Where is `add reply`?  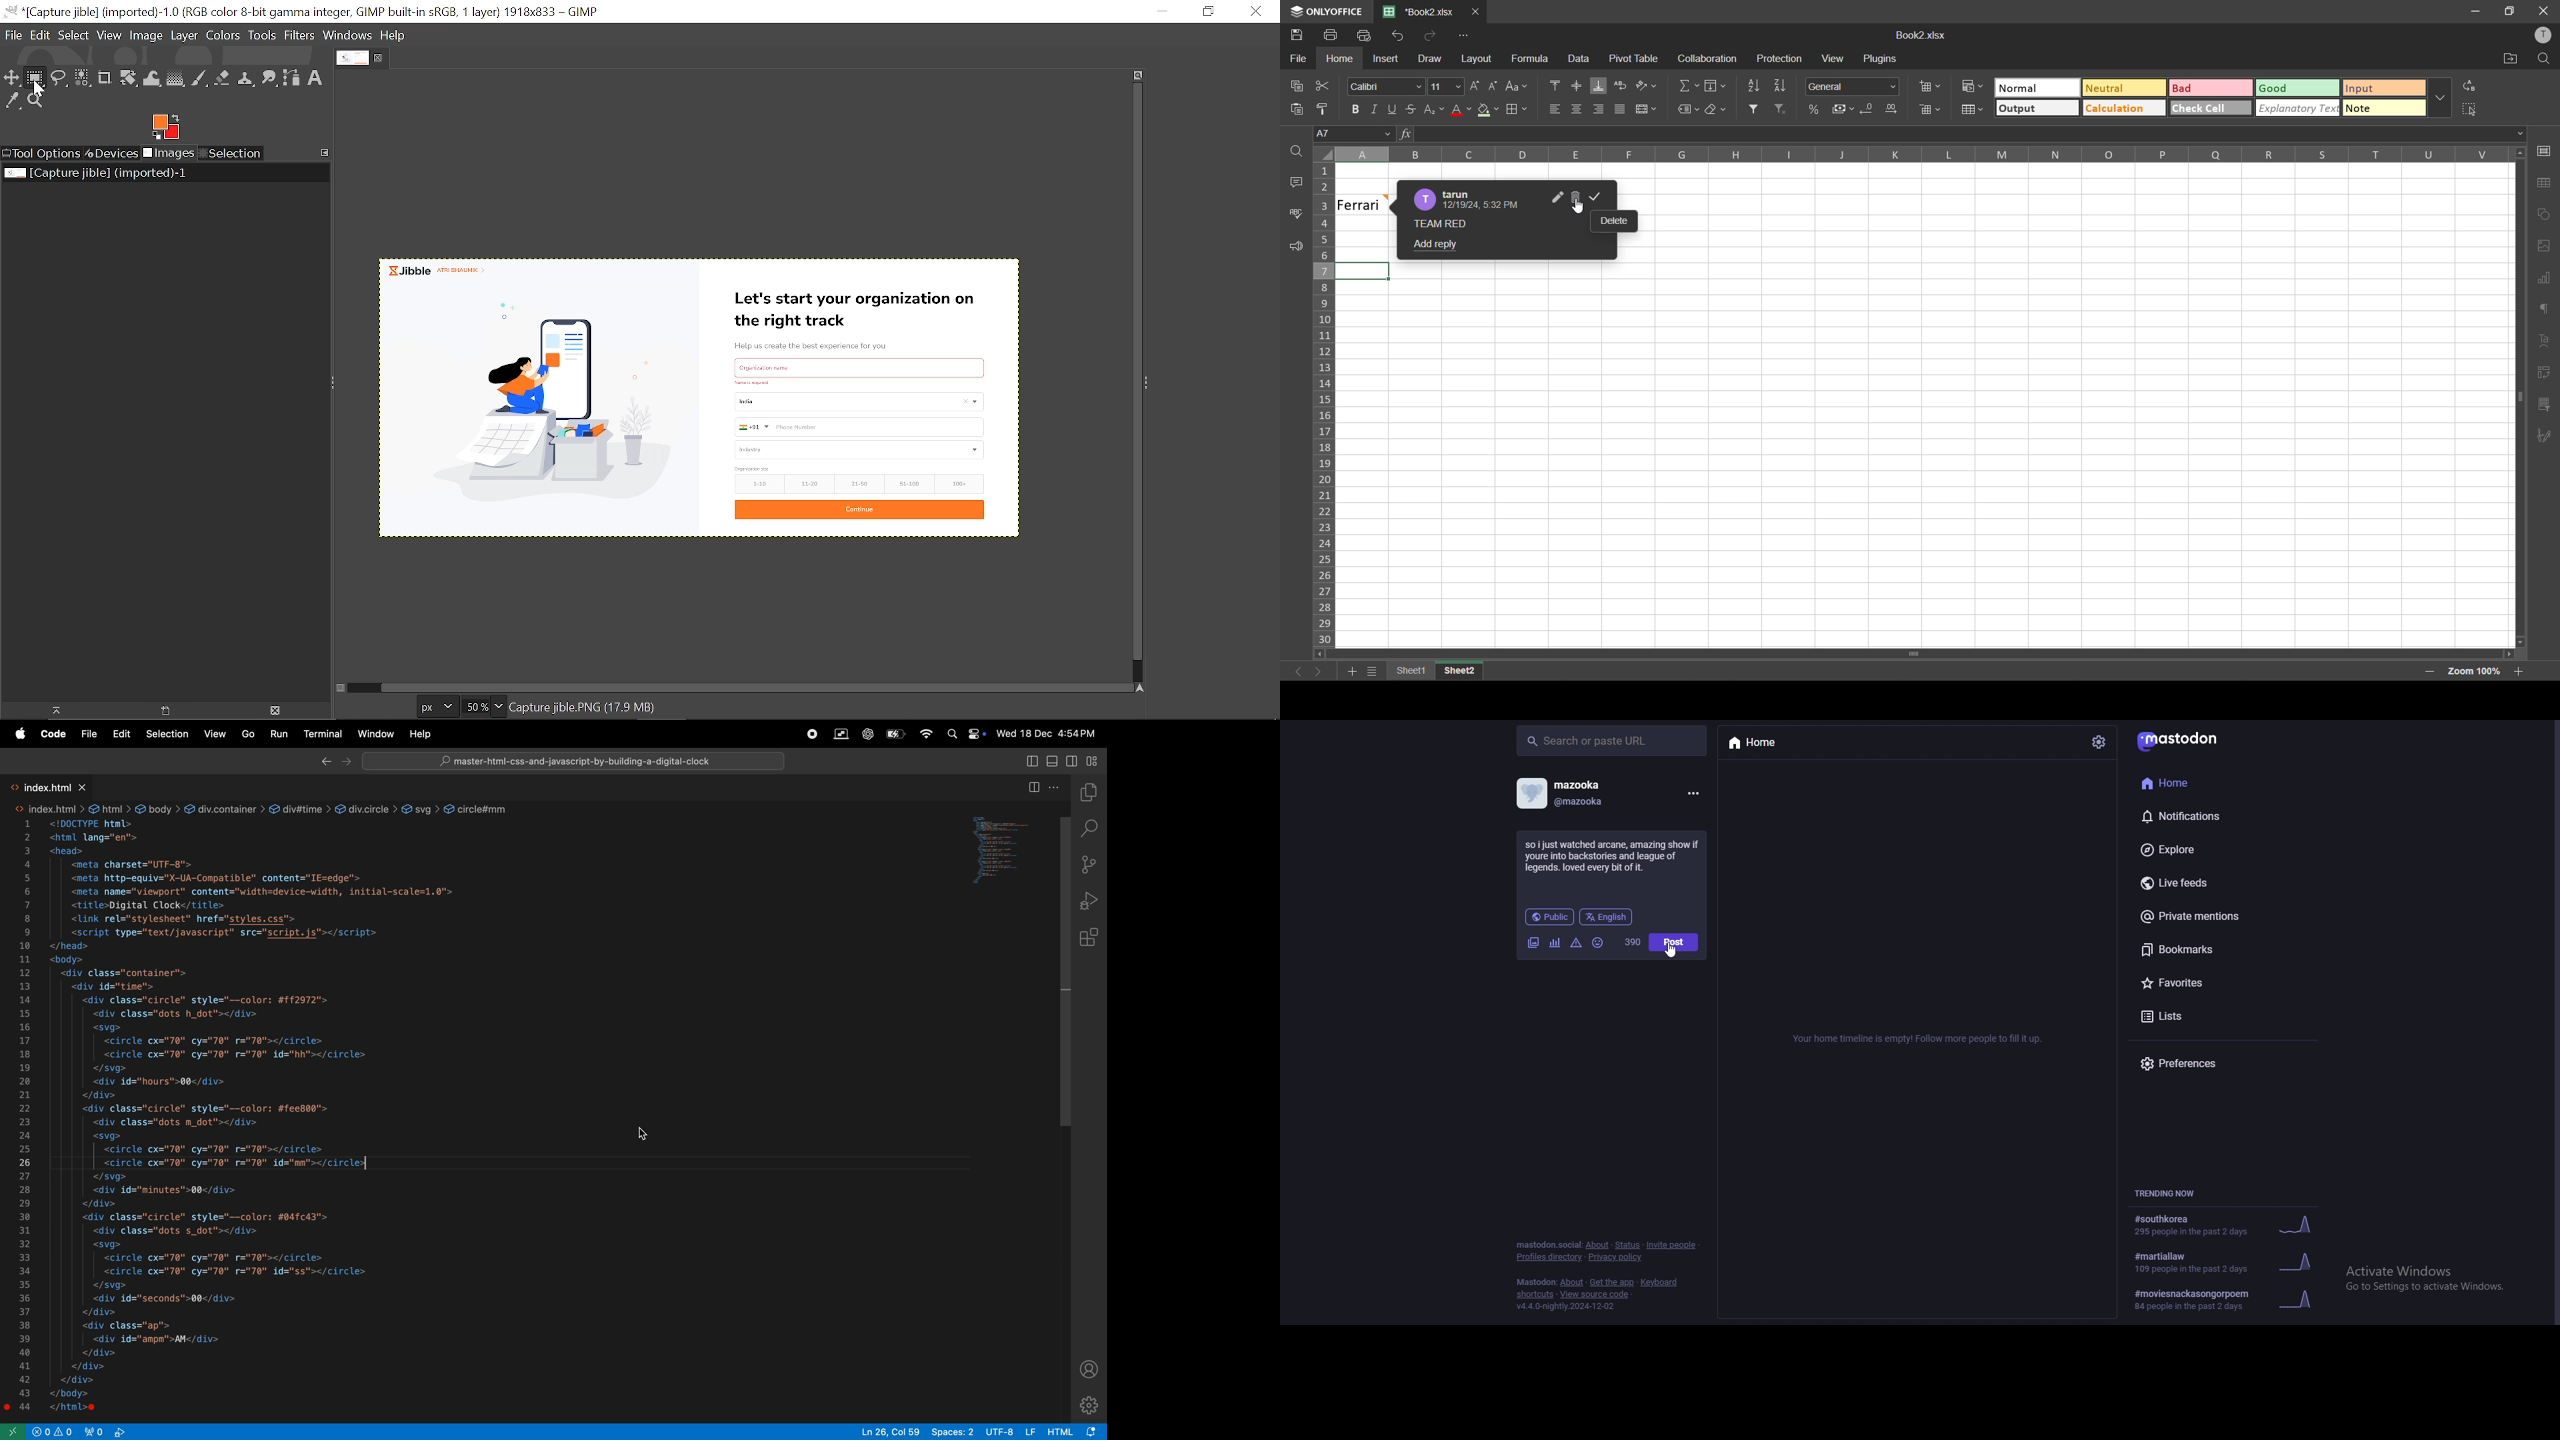
add reply is located at coordinates (1433, 246).